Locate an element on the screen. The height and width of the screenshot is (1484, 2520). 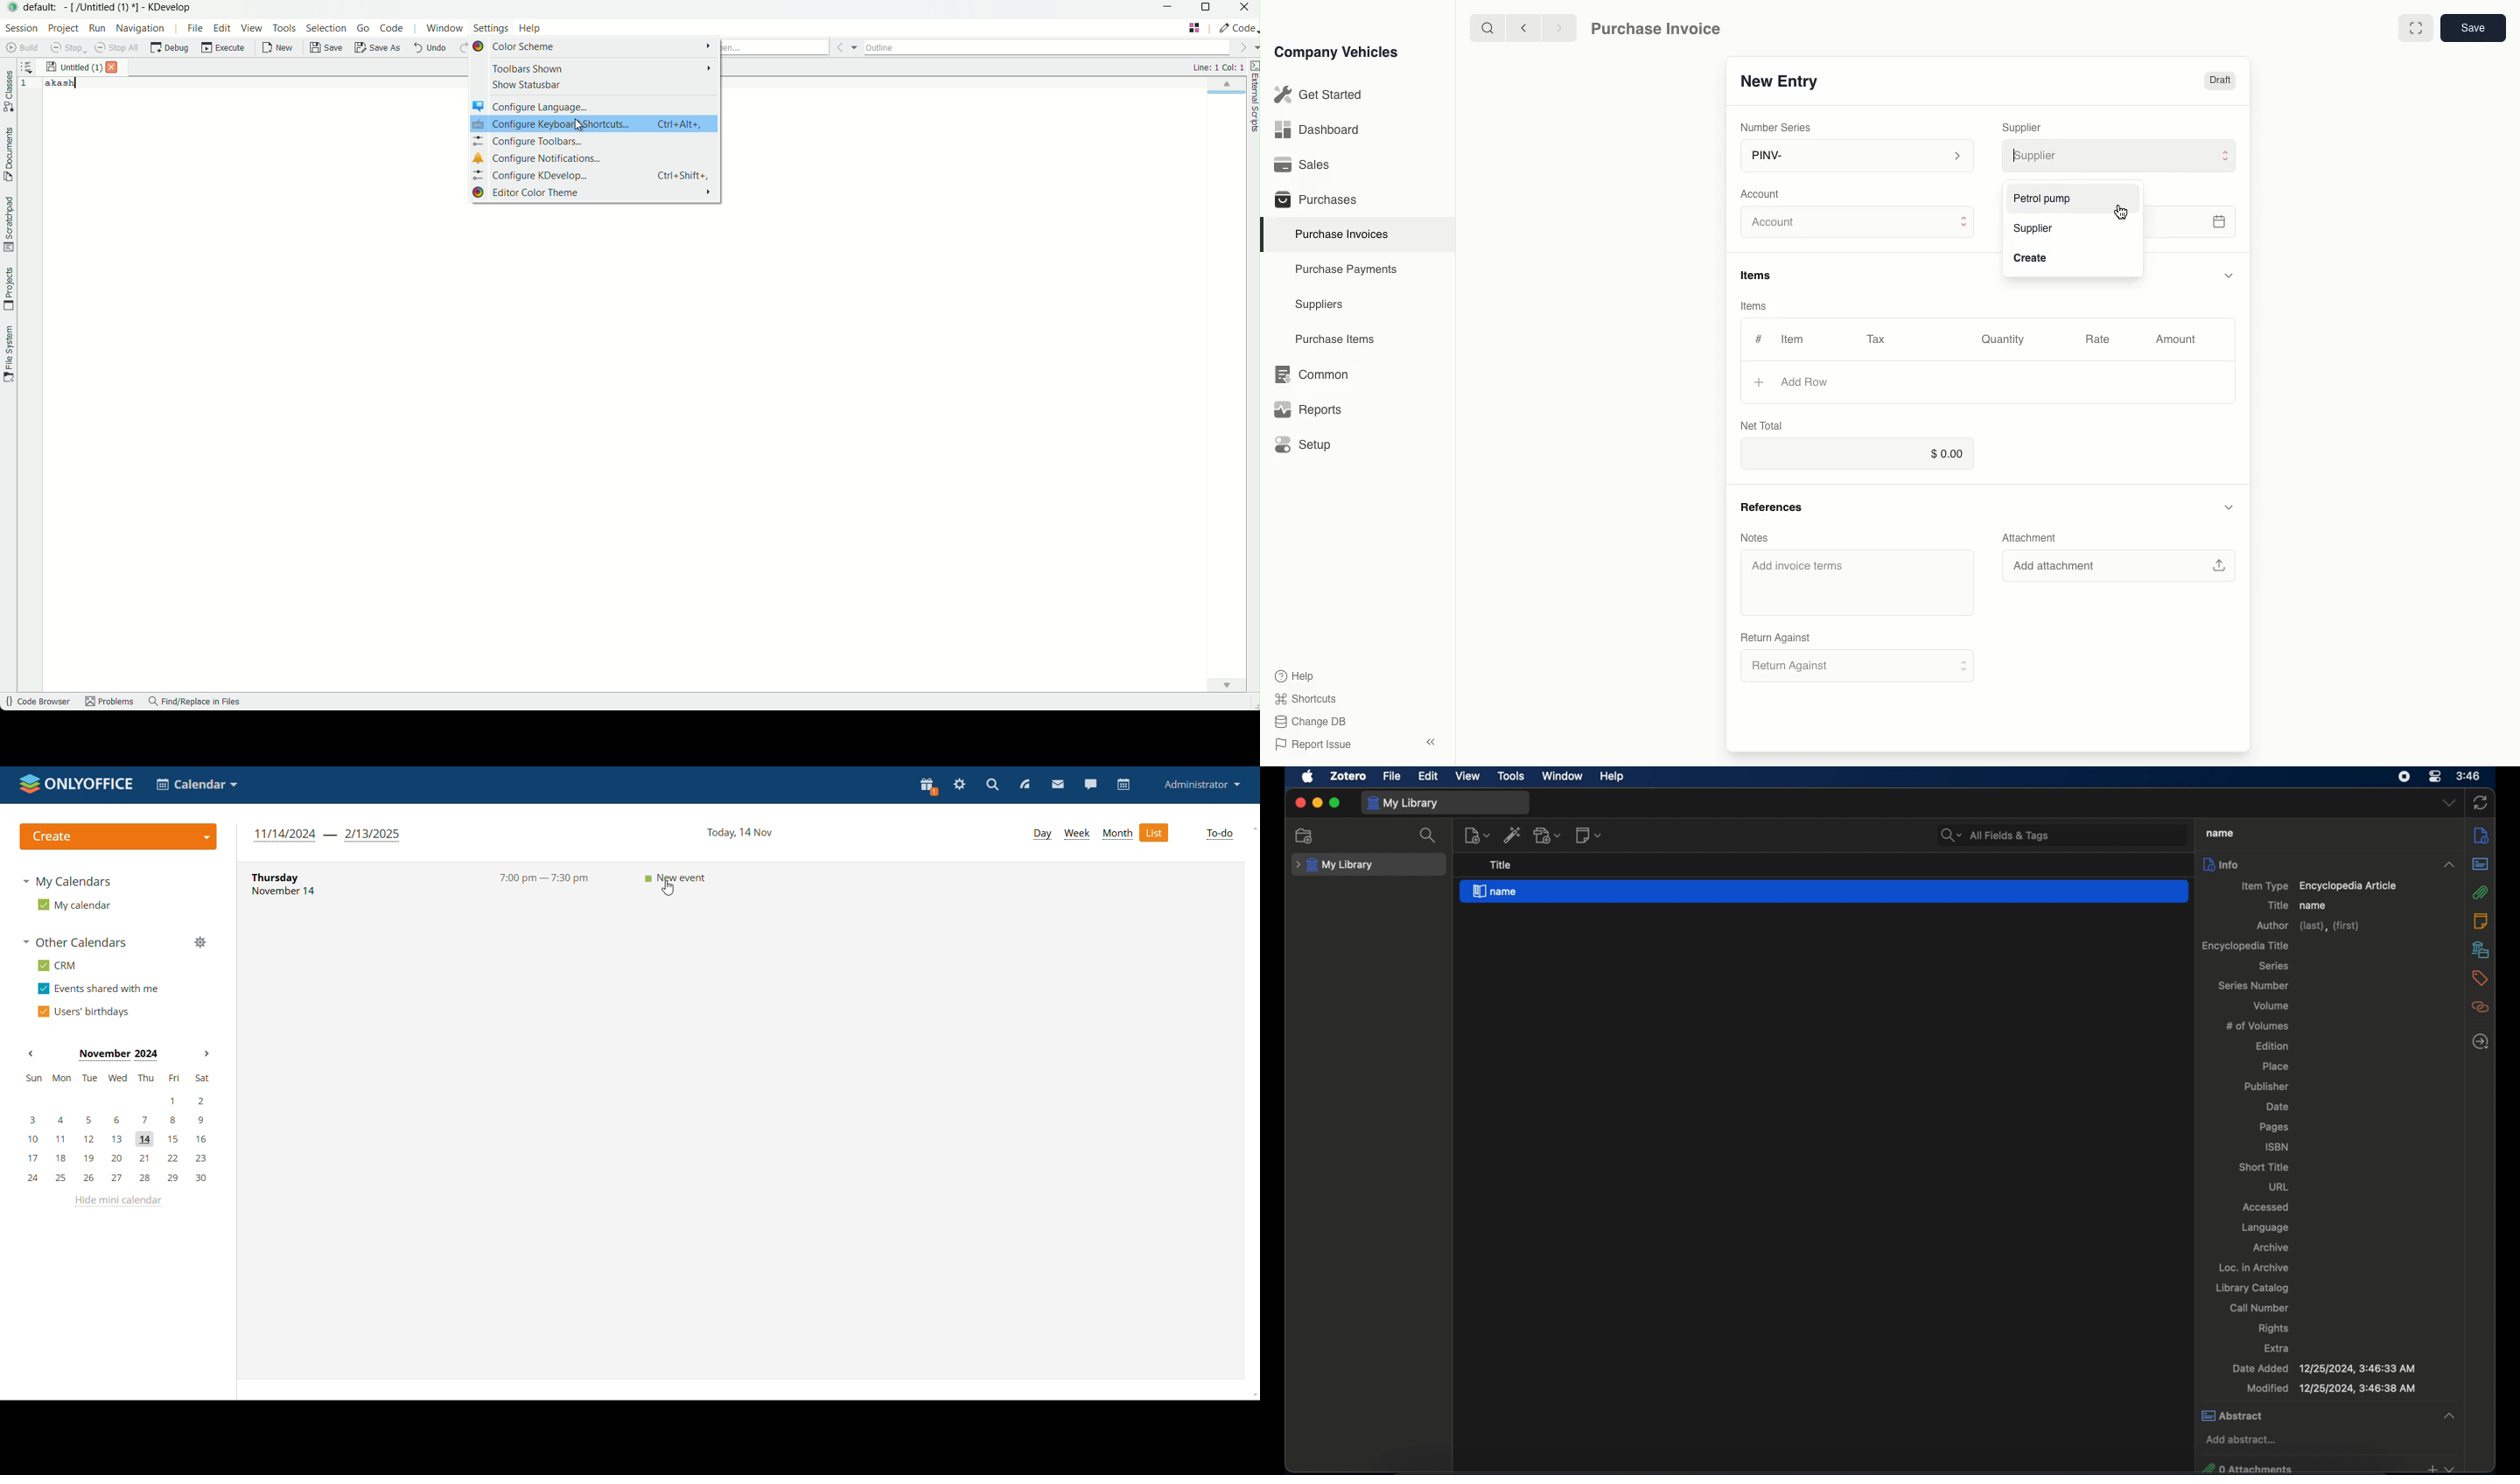
Add invoice terms. is located at coordinates (1855, 583).